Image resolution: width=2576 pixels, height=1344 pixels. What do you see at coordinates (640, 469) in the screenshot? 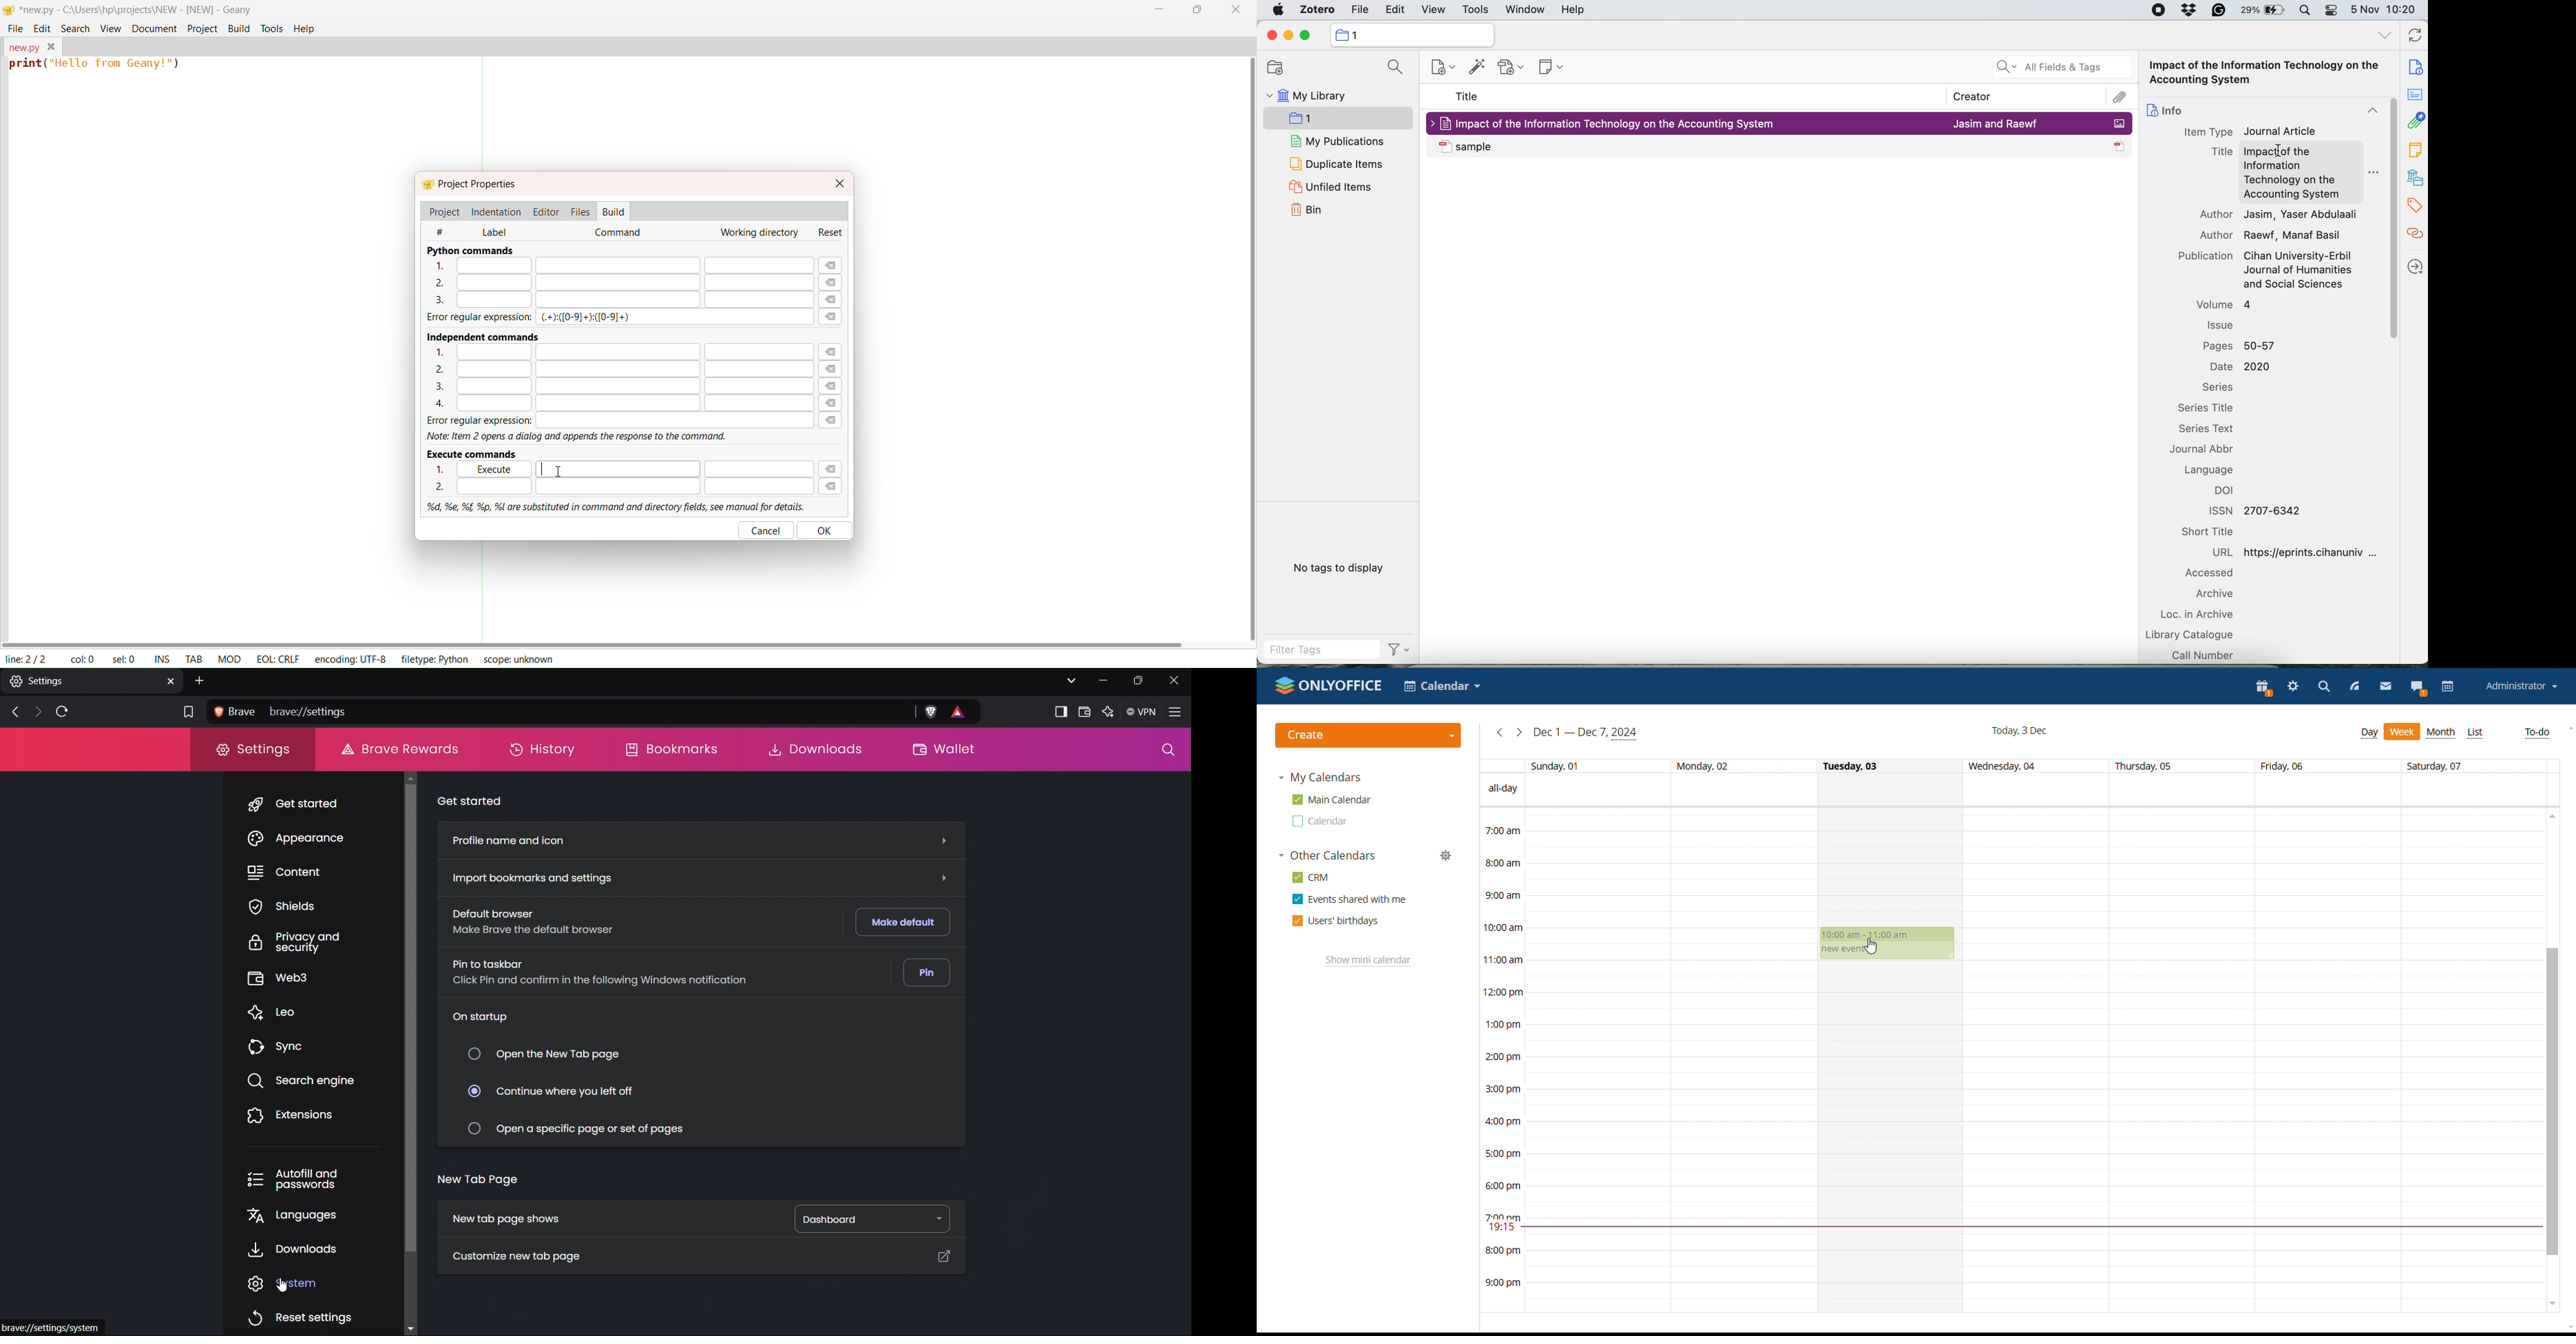
I see `execute` at bounding box center [640, 469].